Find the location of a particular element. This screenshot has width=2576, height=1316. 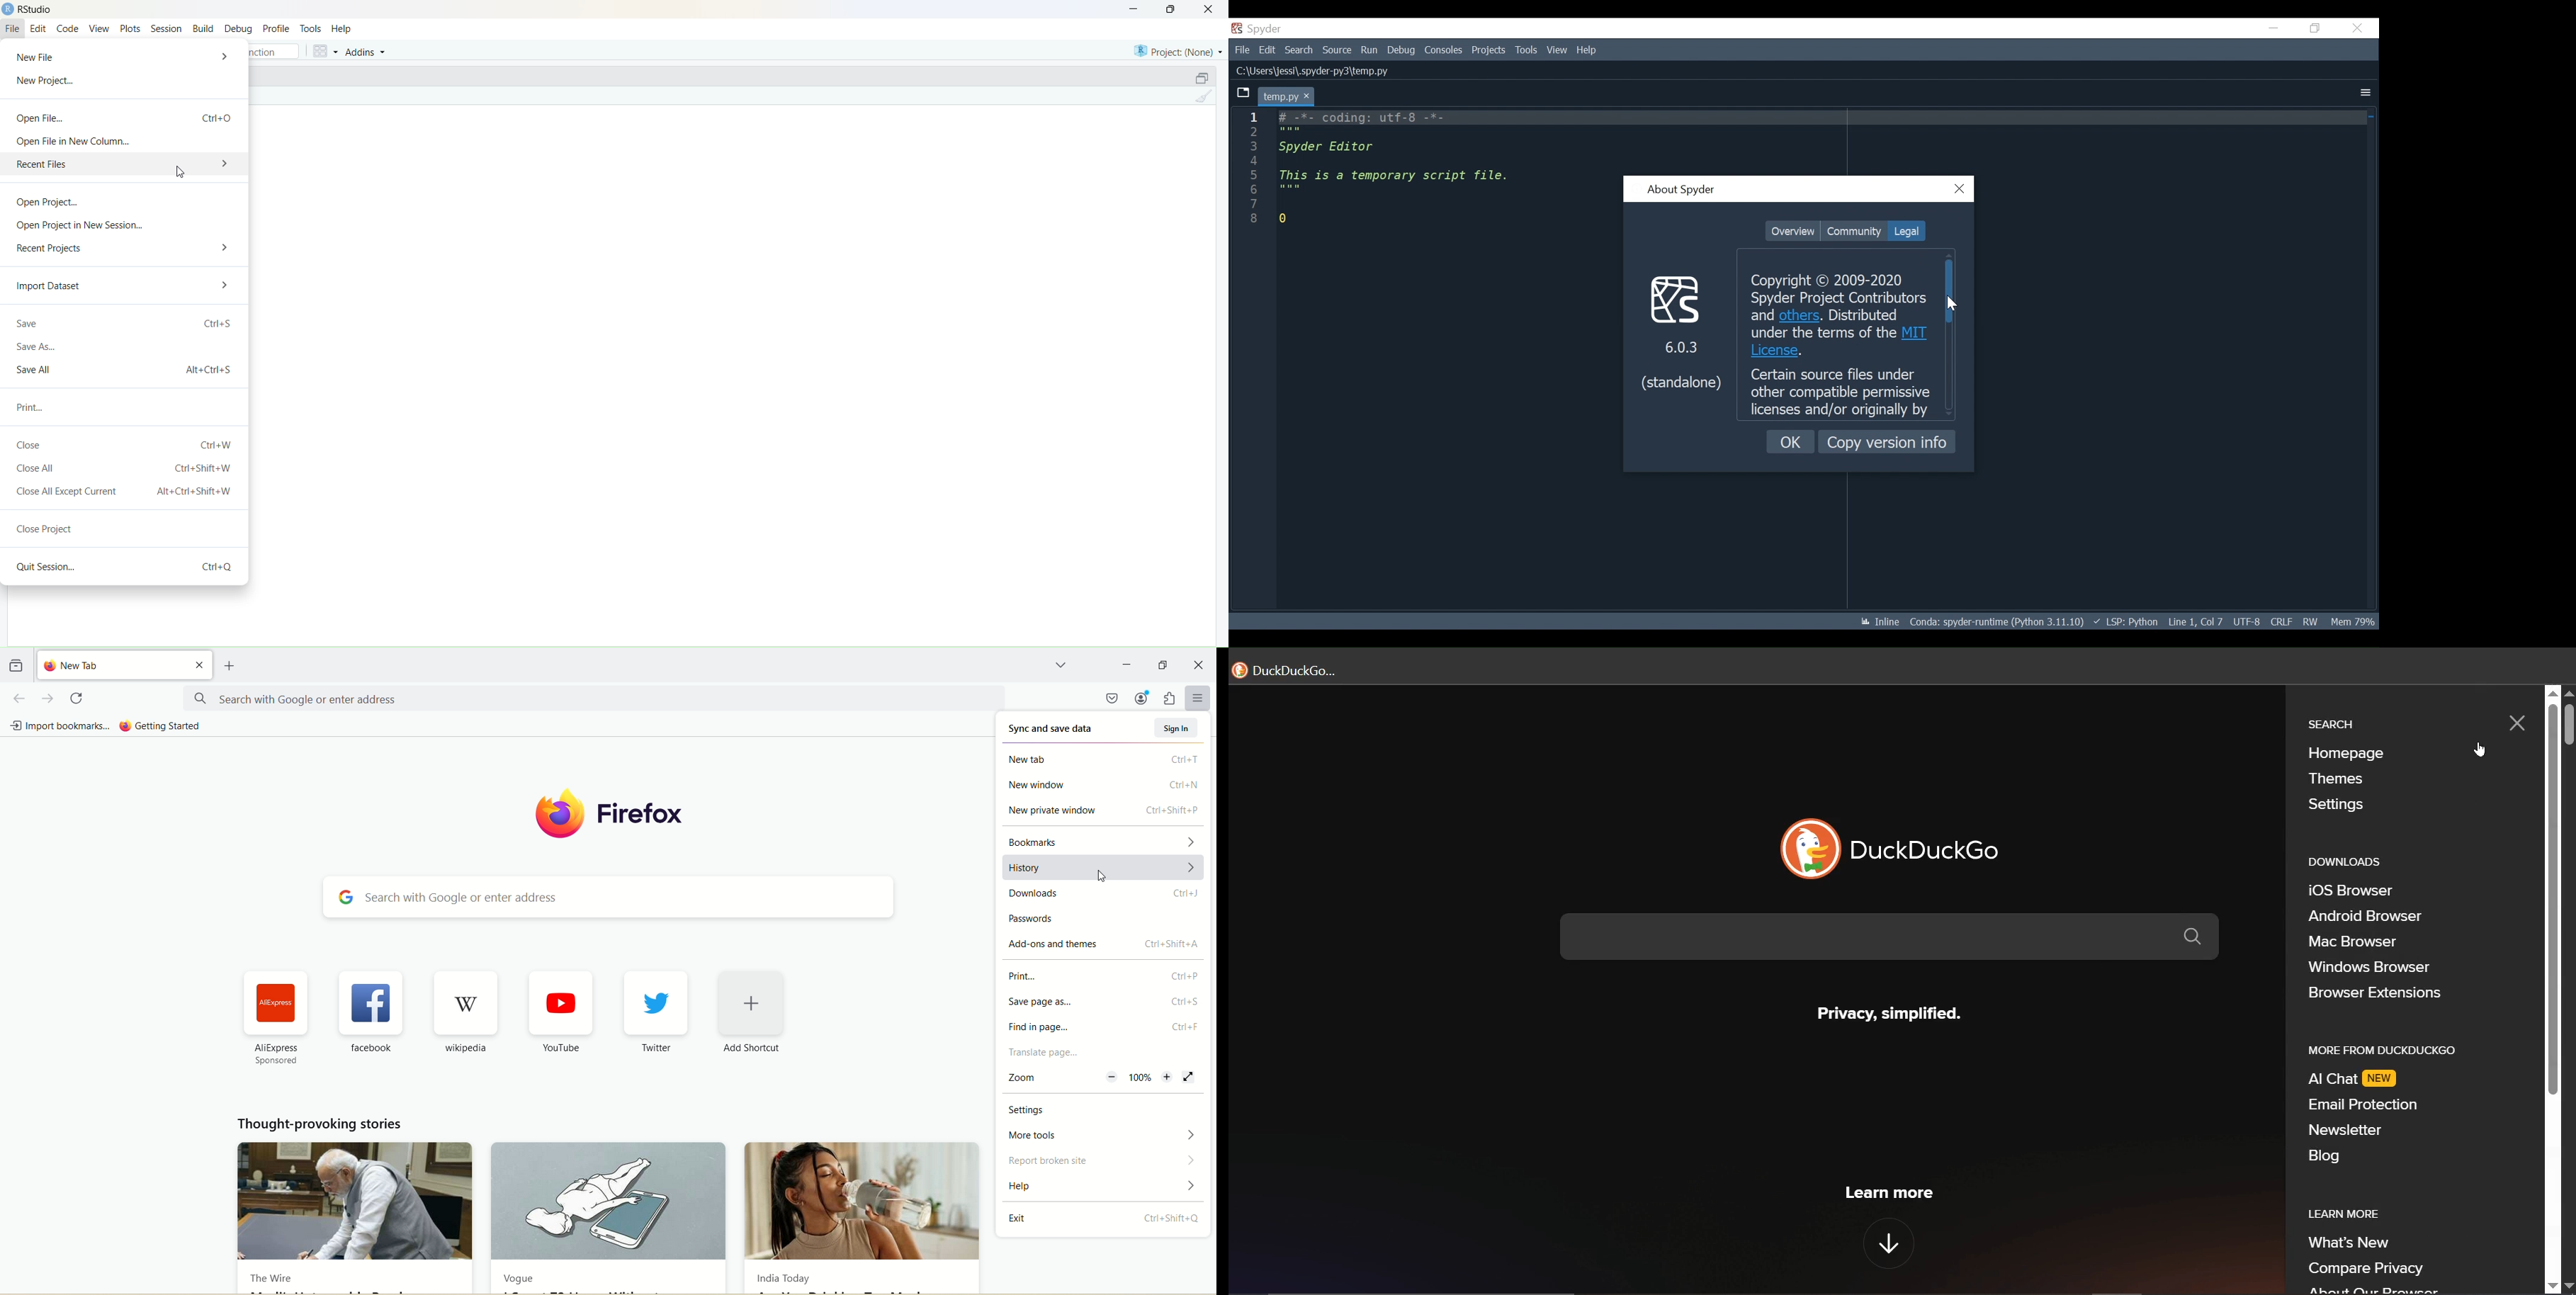

Close Ctrl+W is located at coordinates (126, 446).